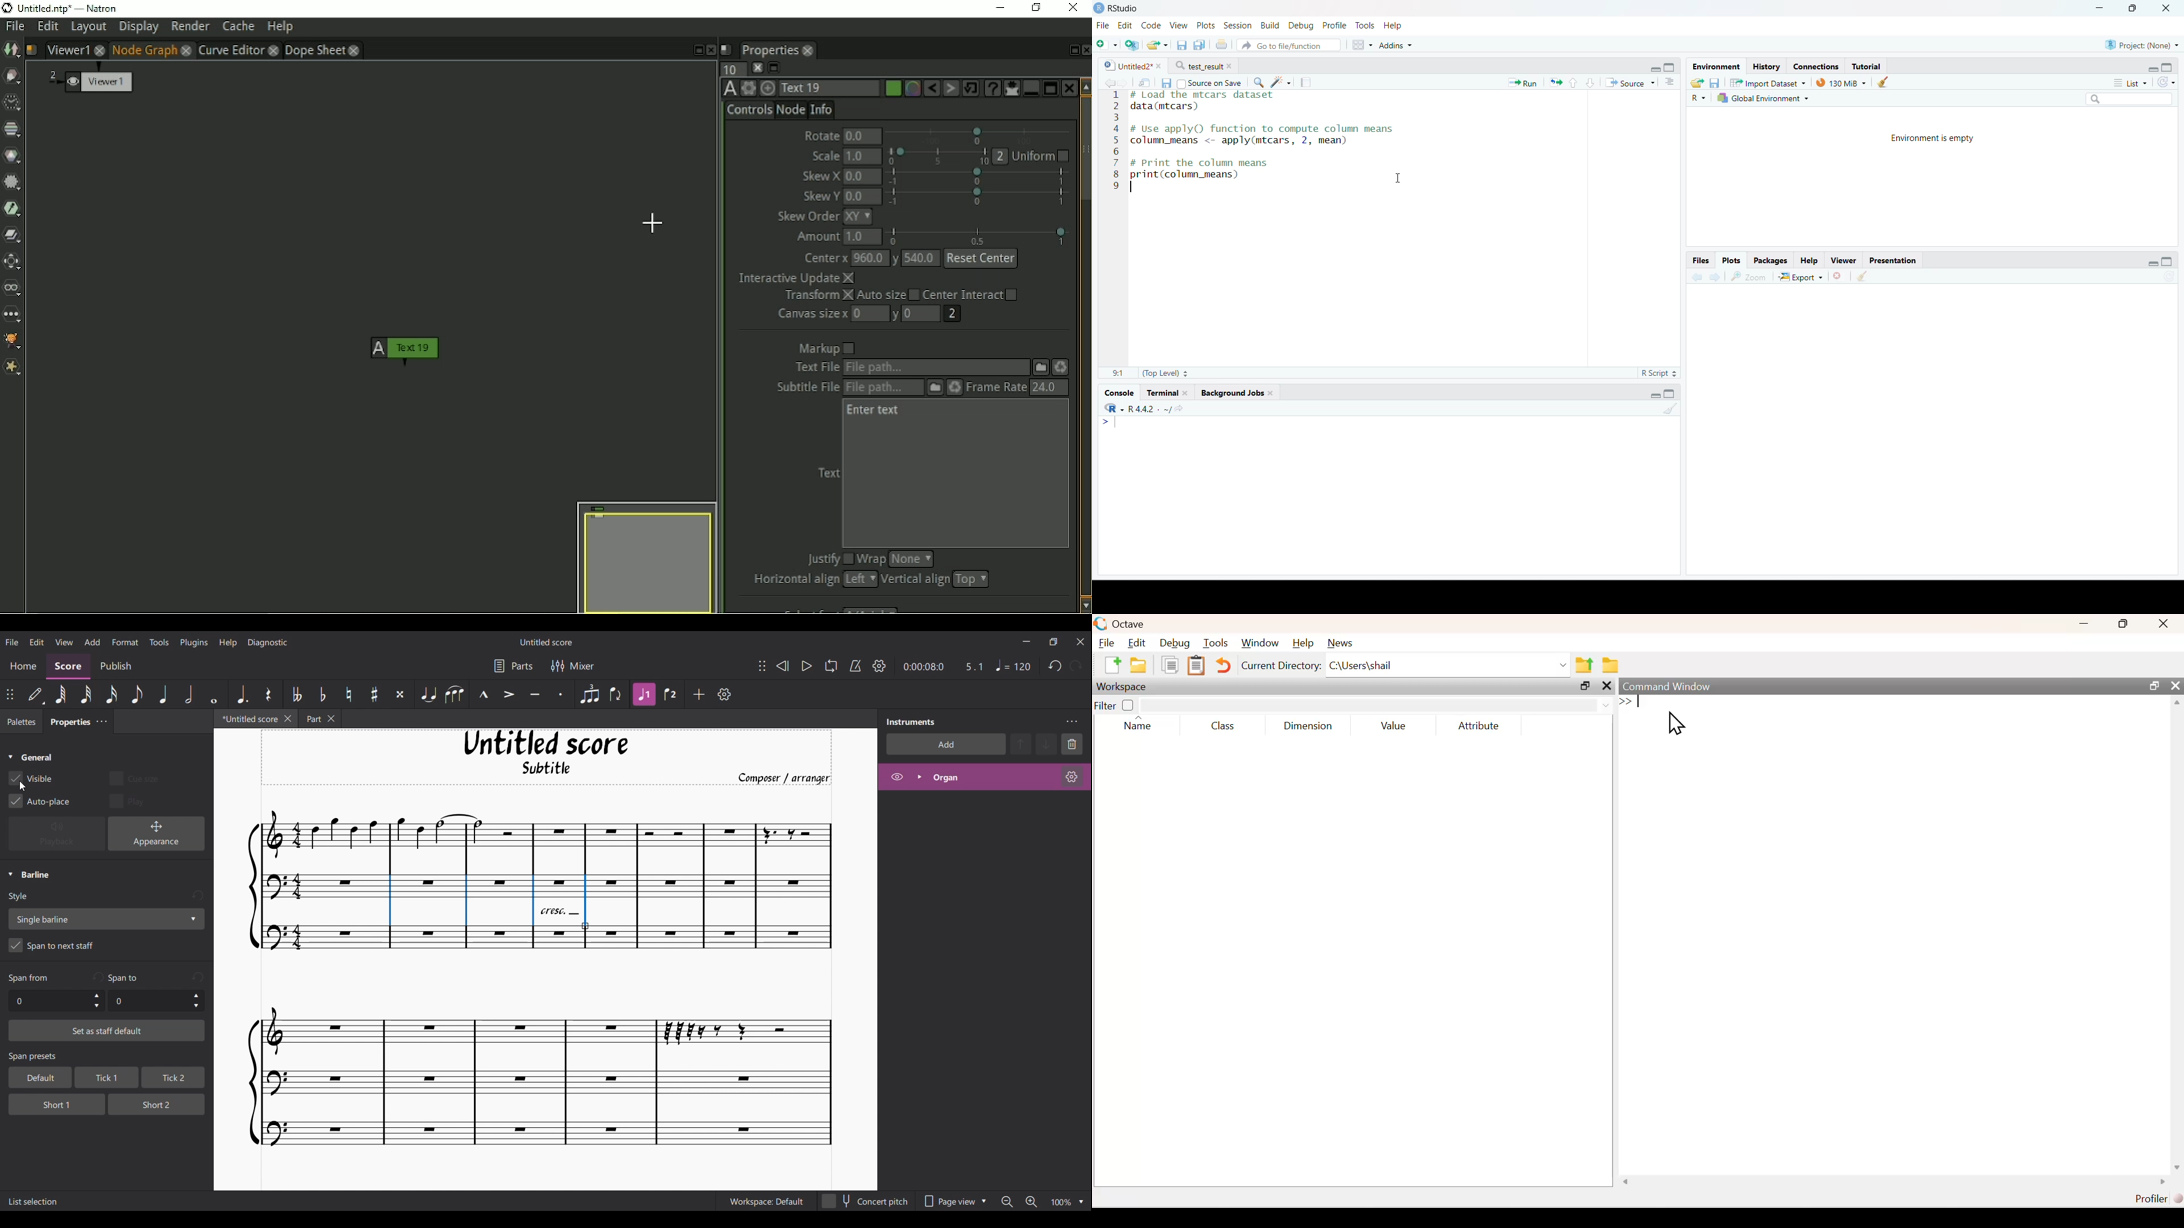 This screenshot has height=1232, width=2184. What do you see at coordinates (295, 694) in the screenshot?
I see `Toggle double flat` at bounding box center [295, 694].